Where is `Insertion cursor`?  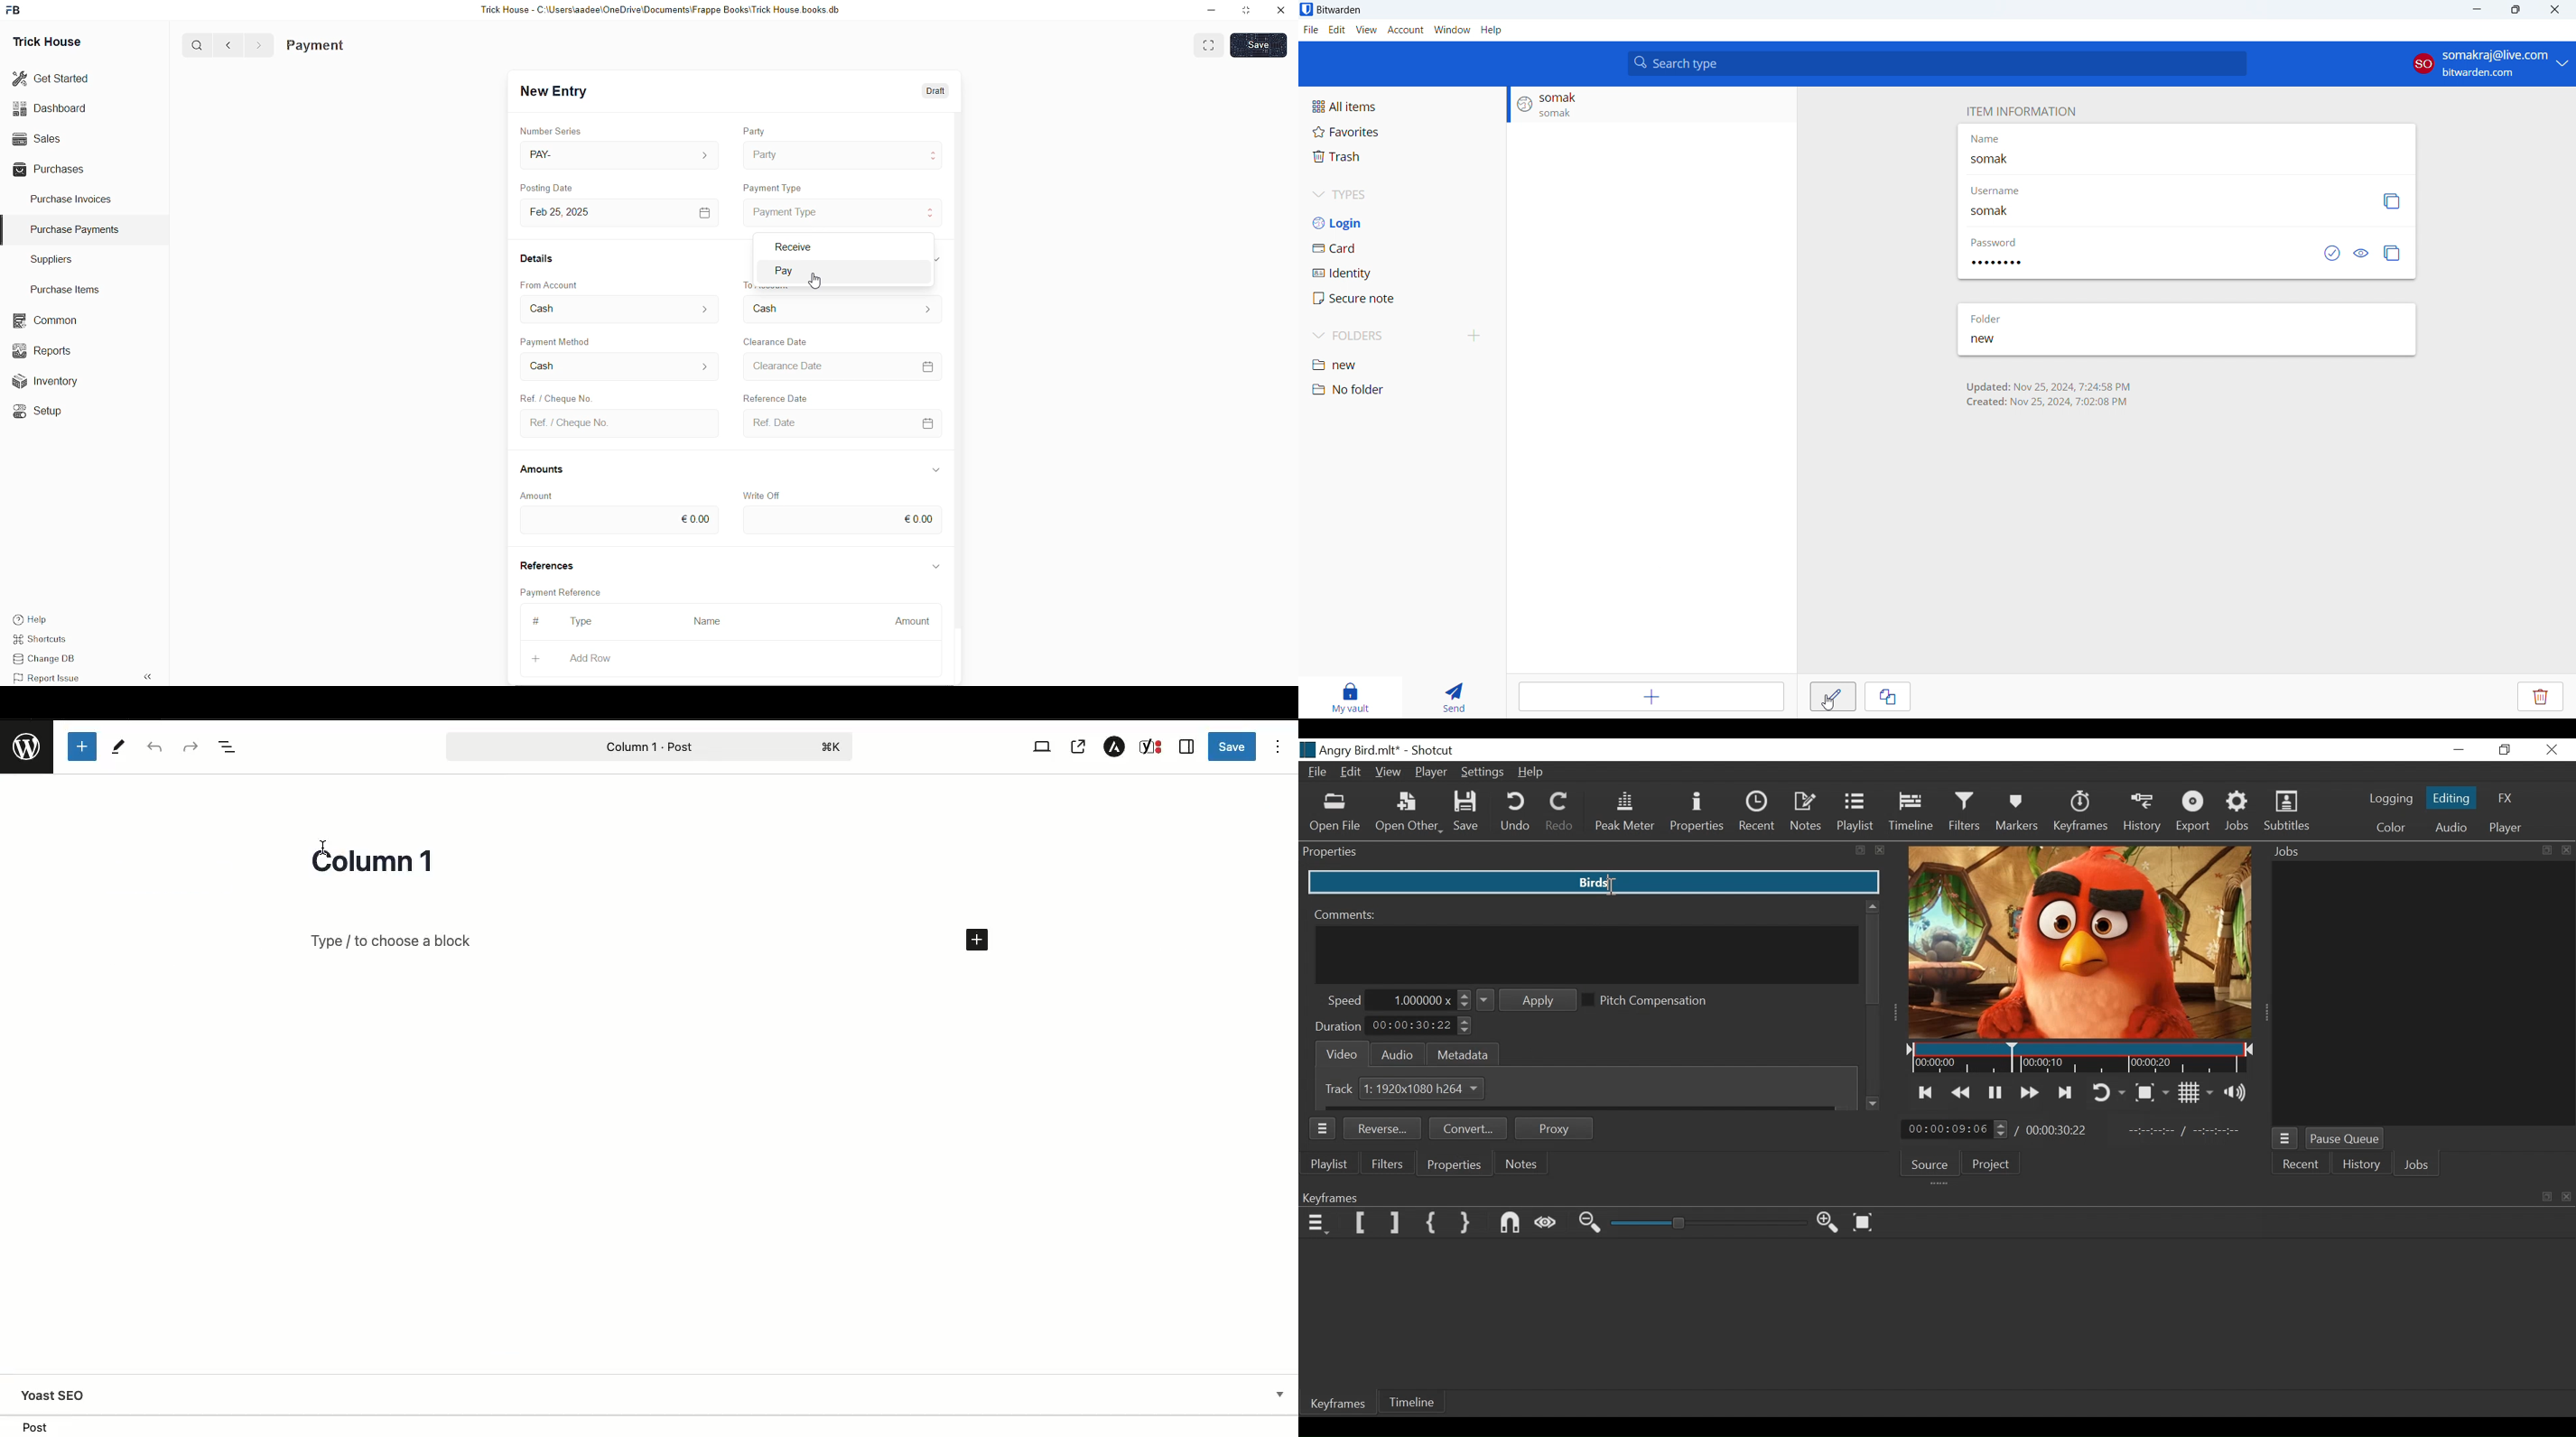
Insertion cursor is located at coordinates (2014, 1058).